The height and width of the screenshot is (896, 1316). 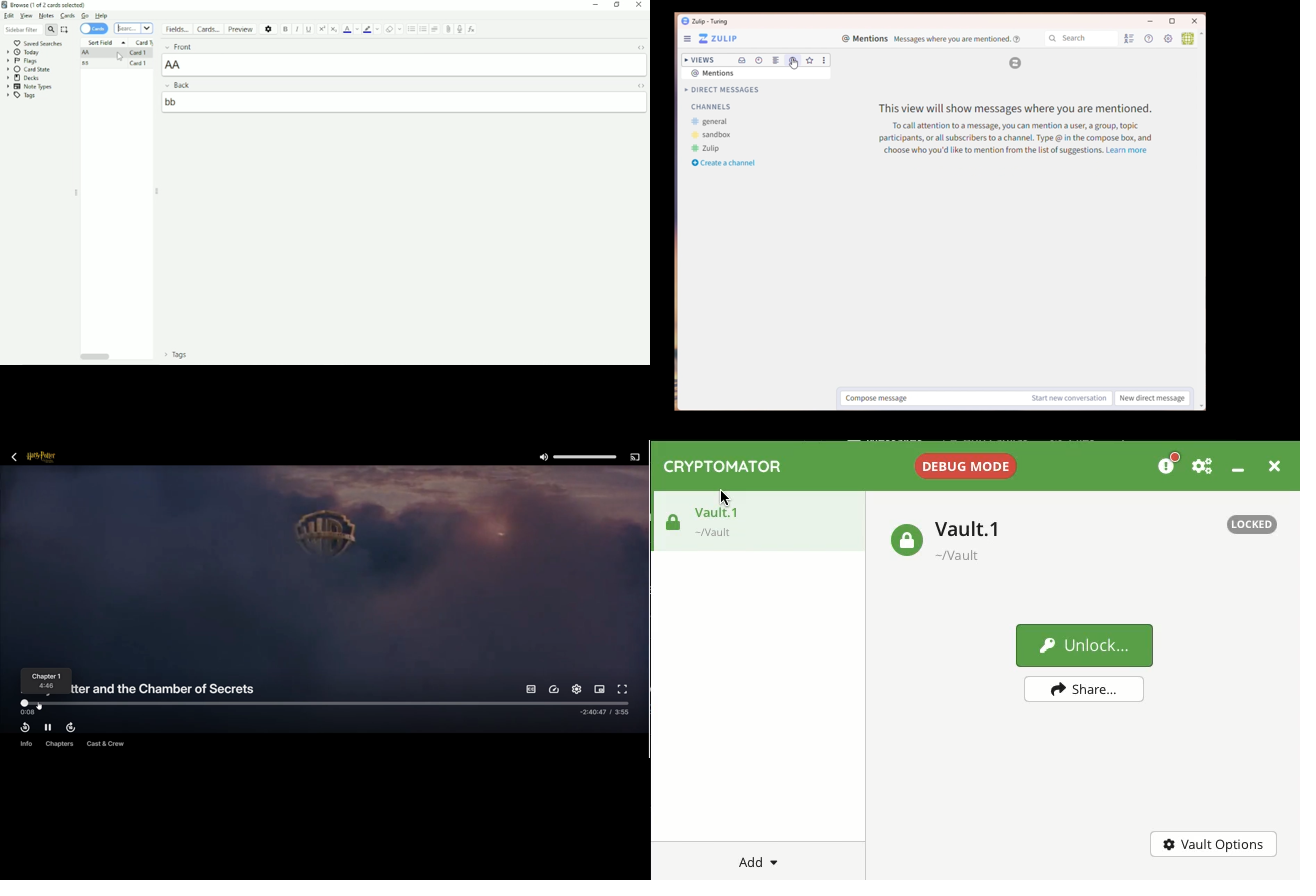 What do you see at coordinates (358, 29) in the screenshot?
I see `Change color` at bounding box center [358, 29].